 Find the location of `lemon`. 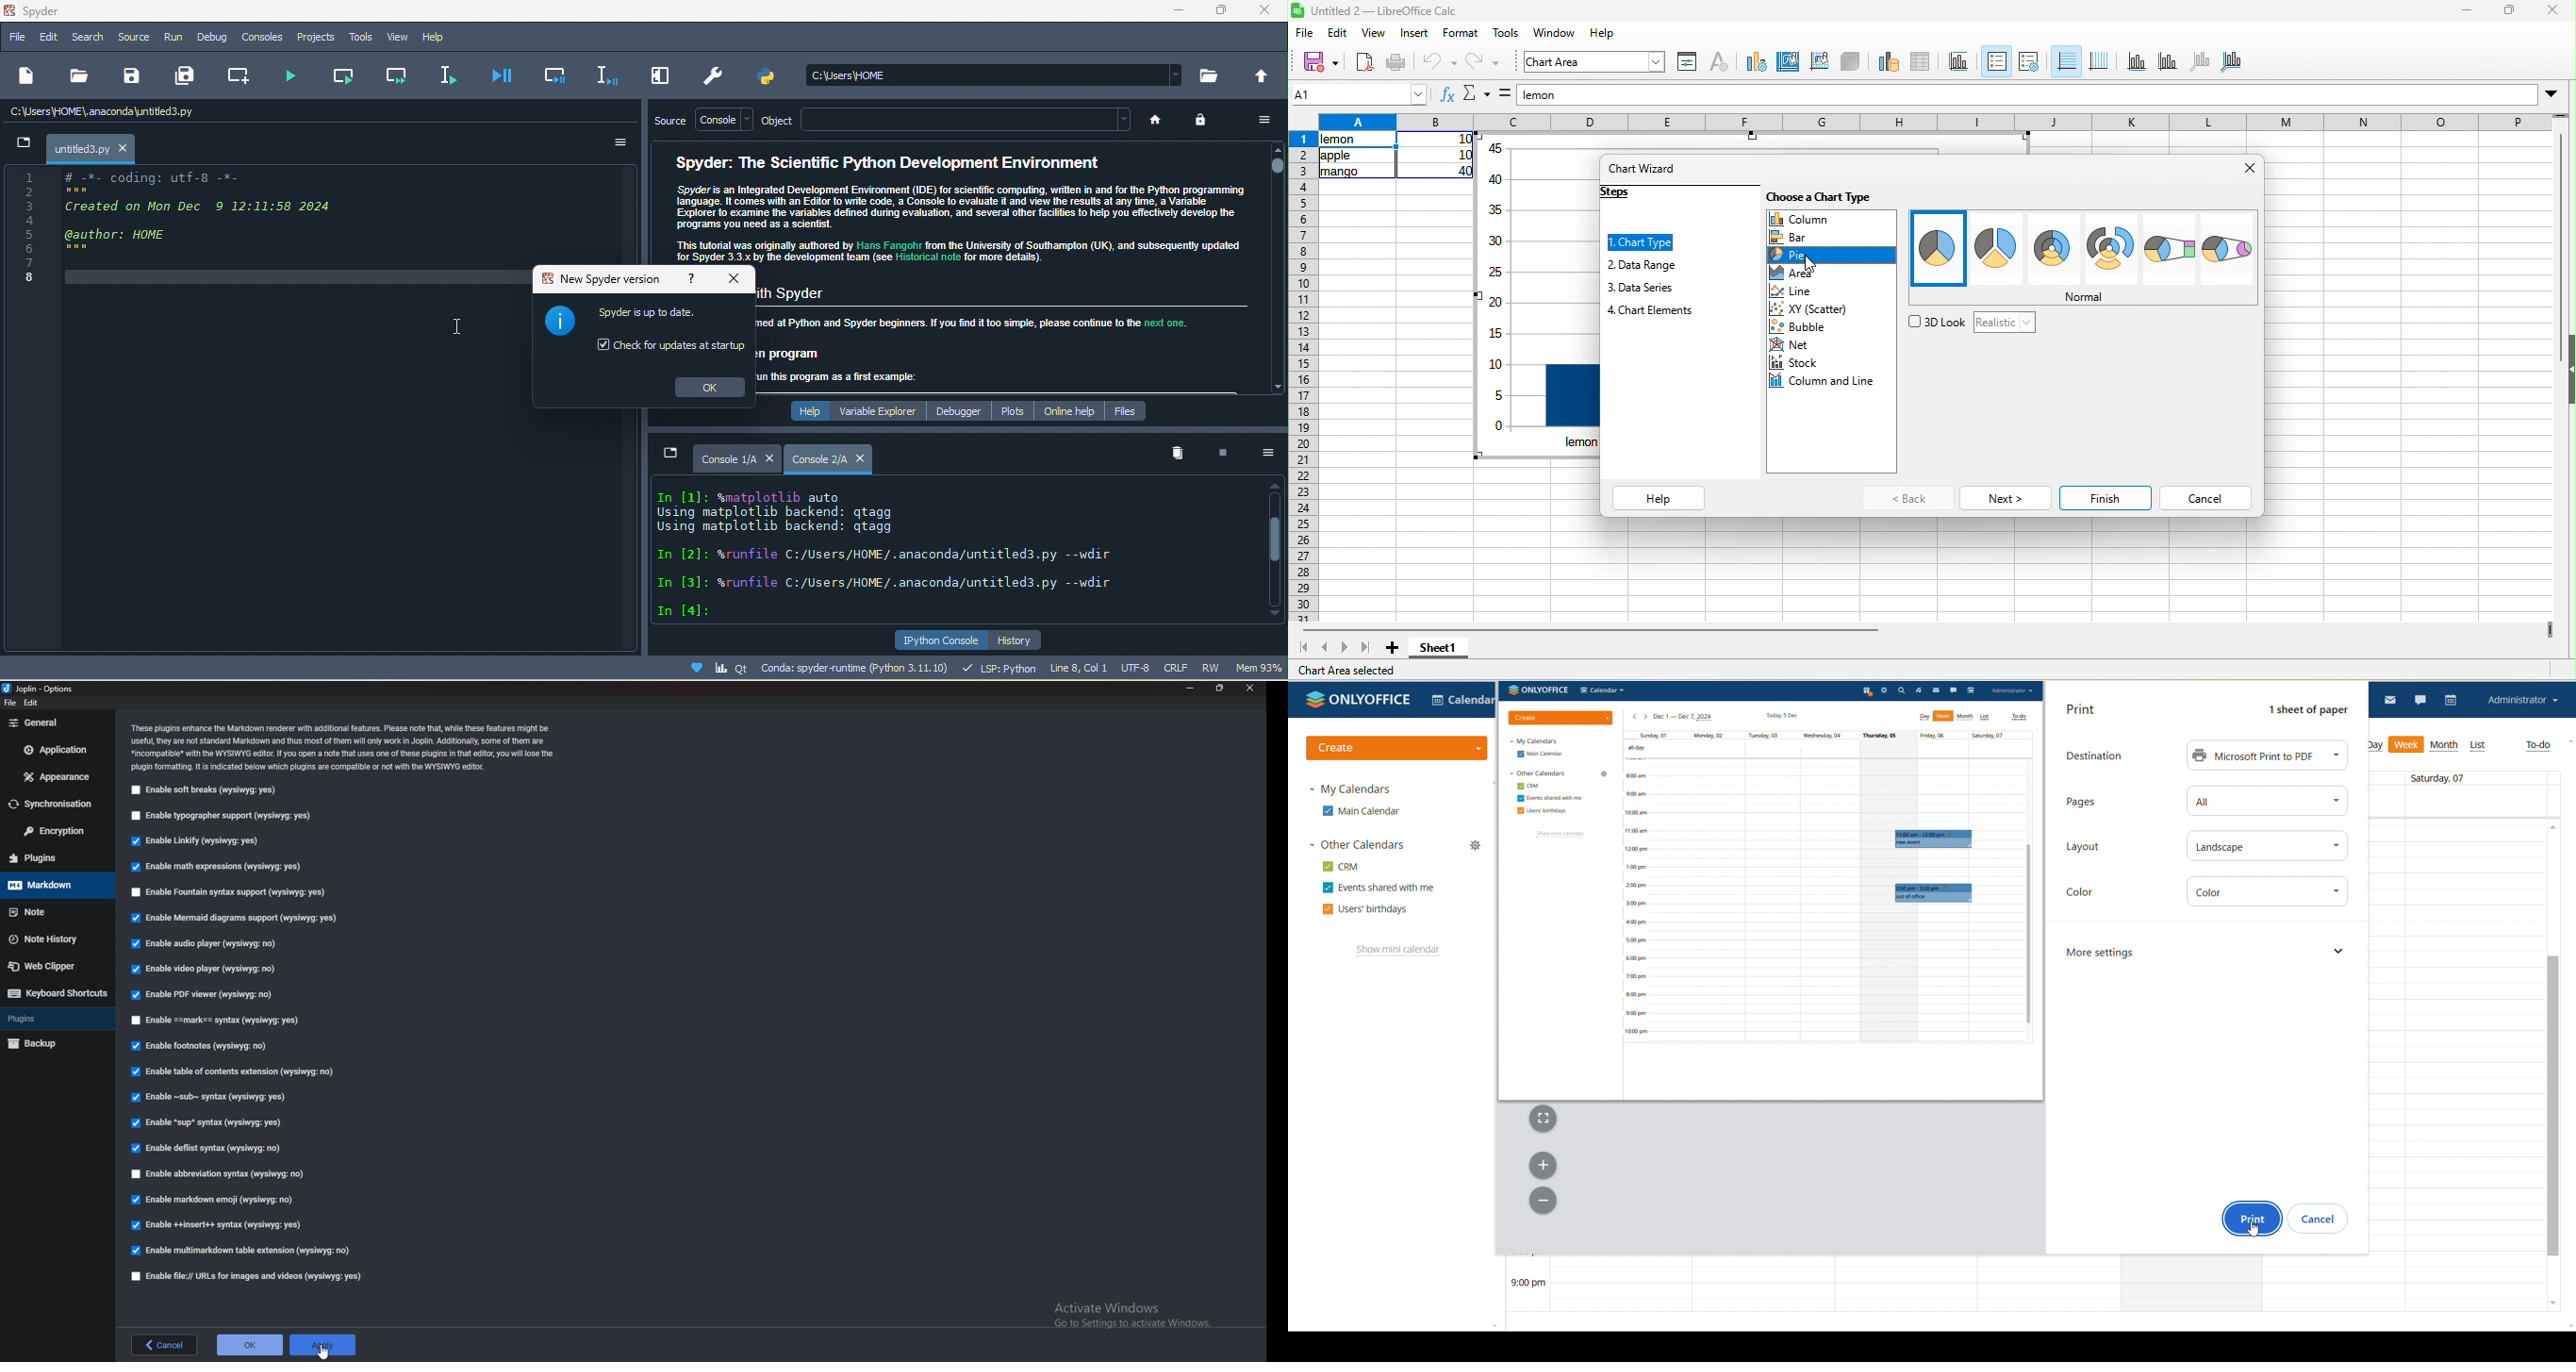

lemon is located at coordinates (2026, 95).